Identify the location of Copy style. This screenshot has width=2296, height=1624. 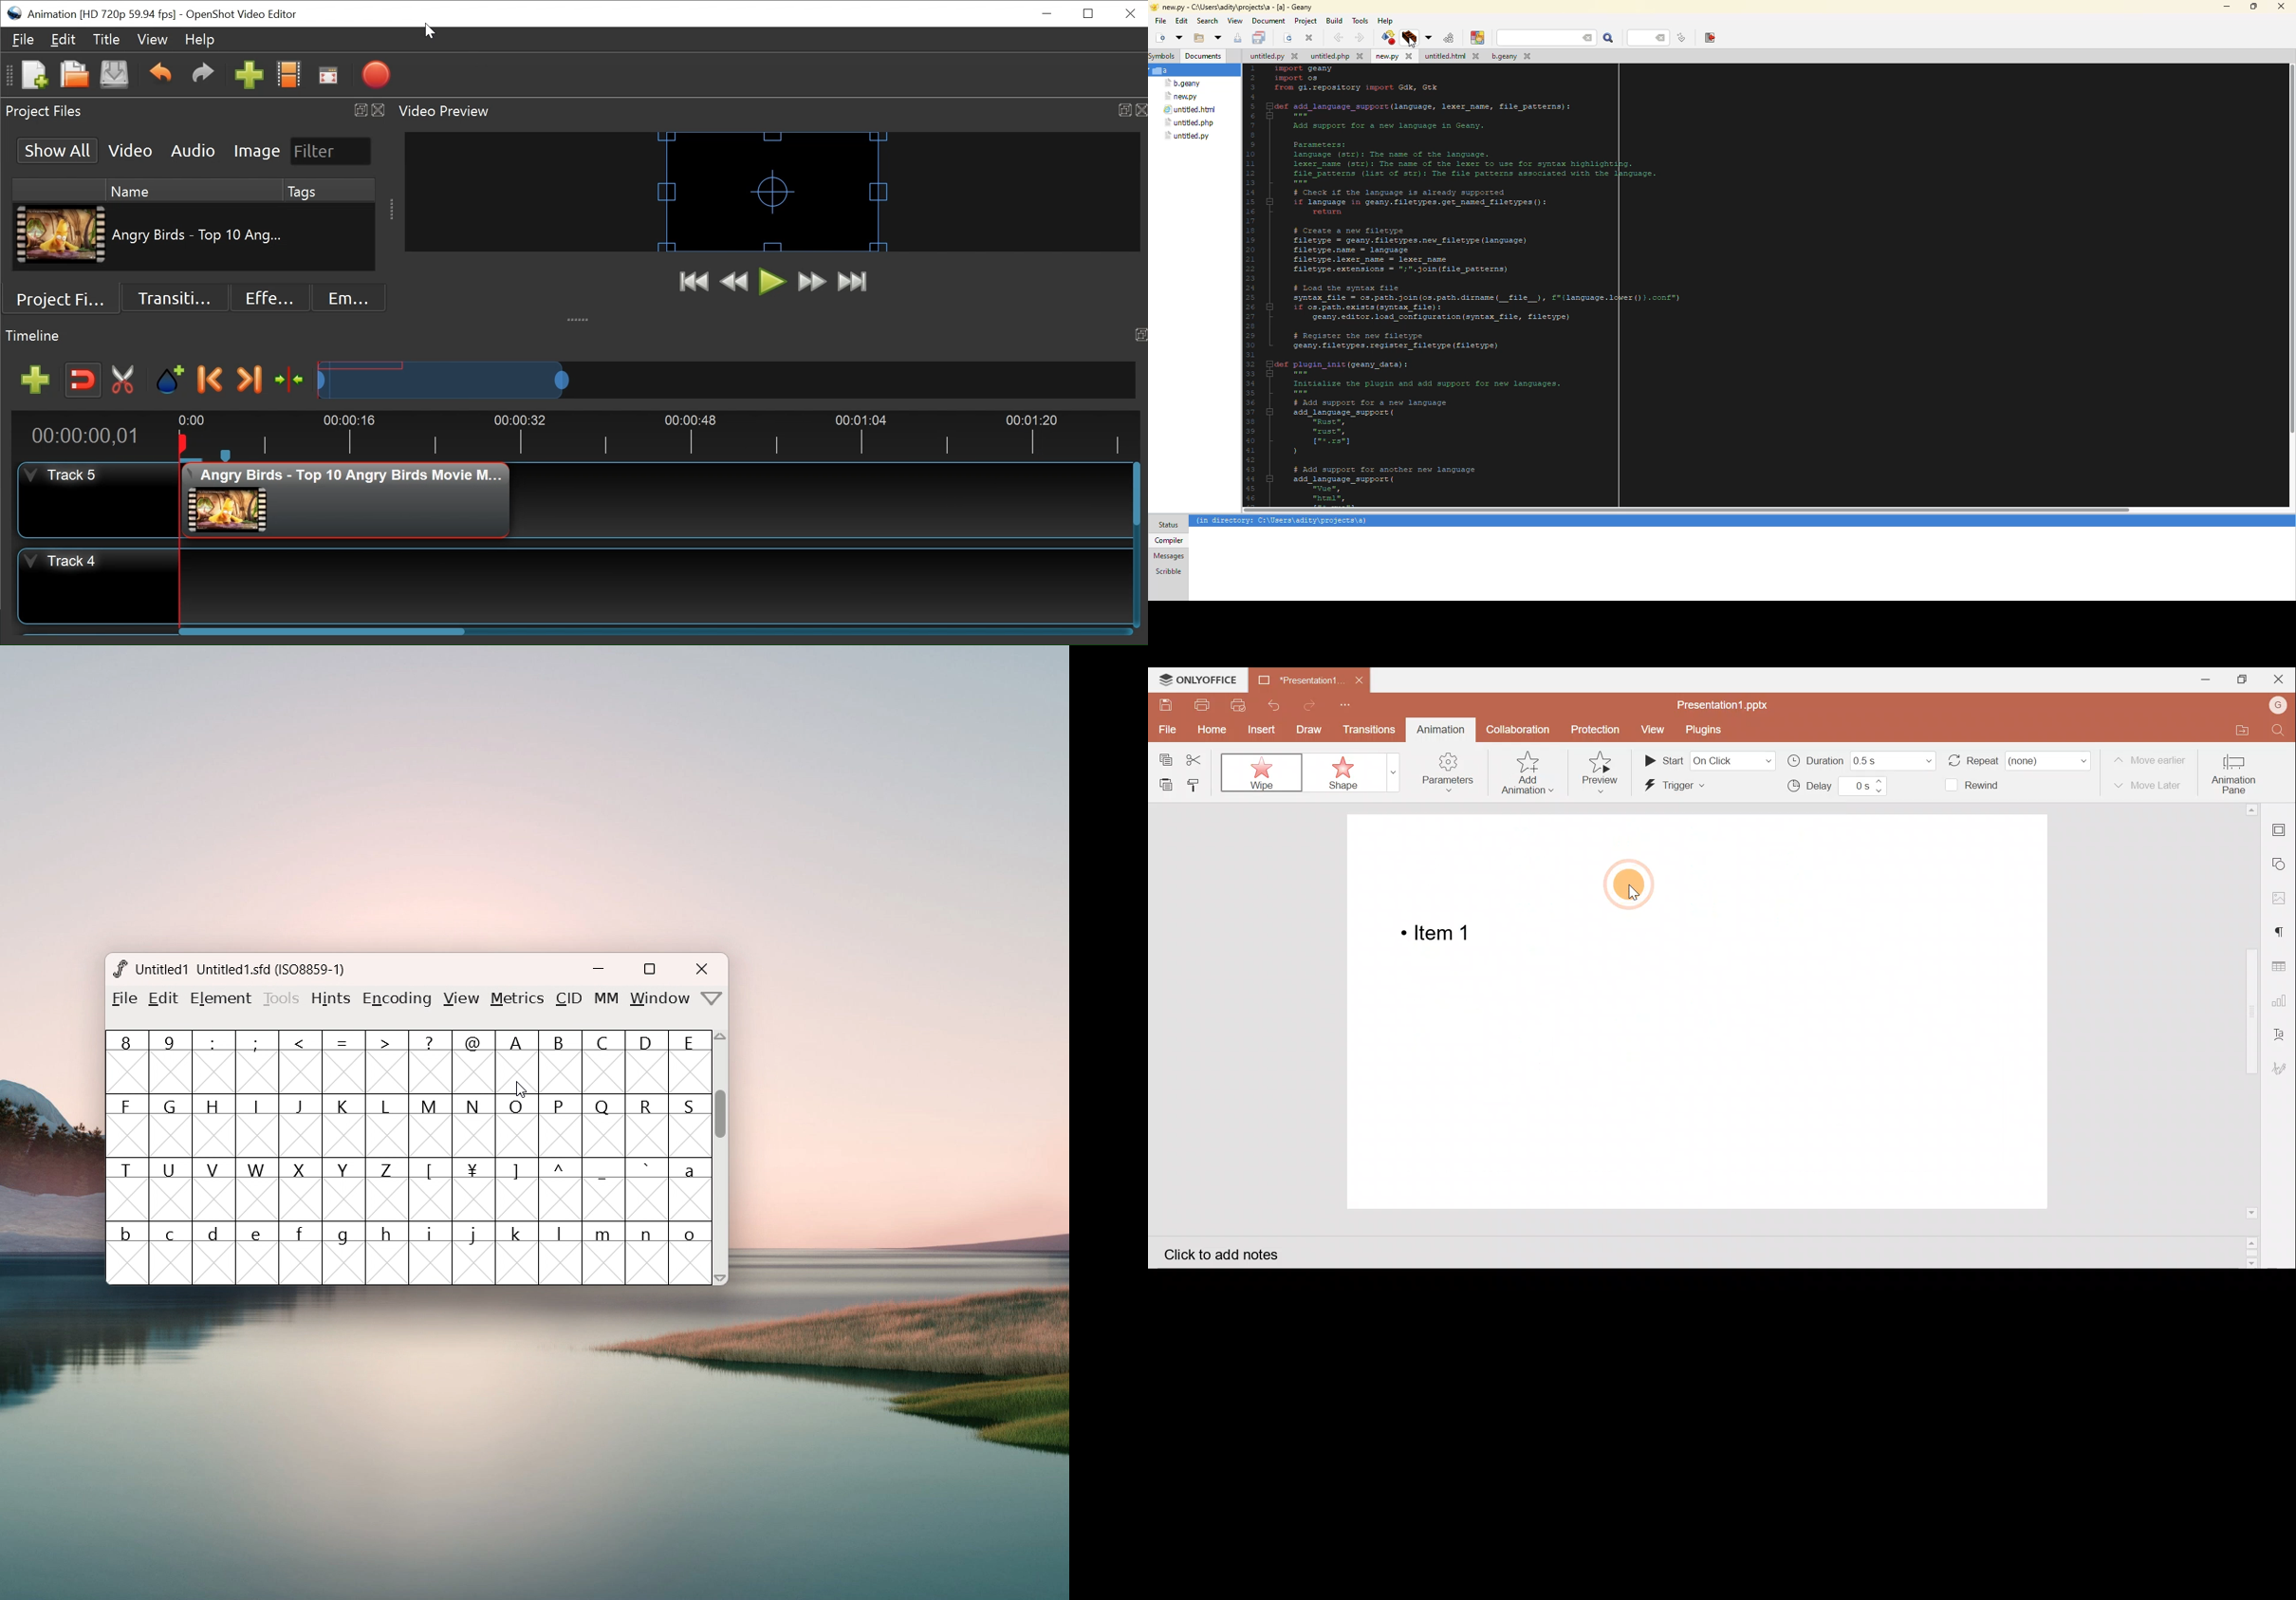
(1197, 783).